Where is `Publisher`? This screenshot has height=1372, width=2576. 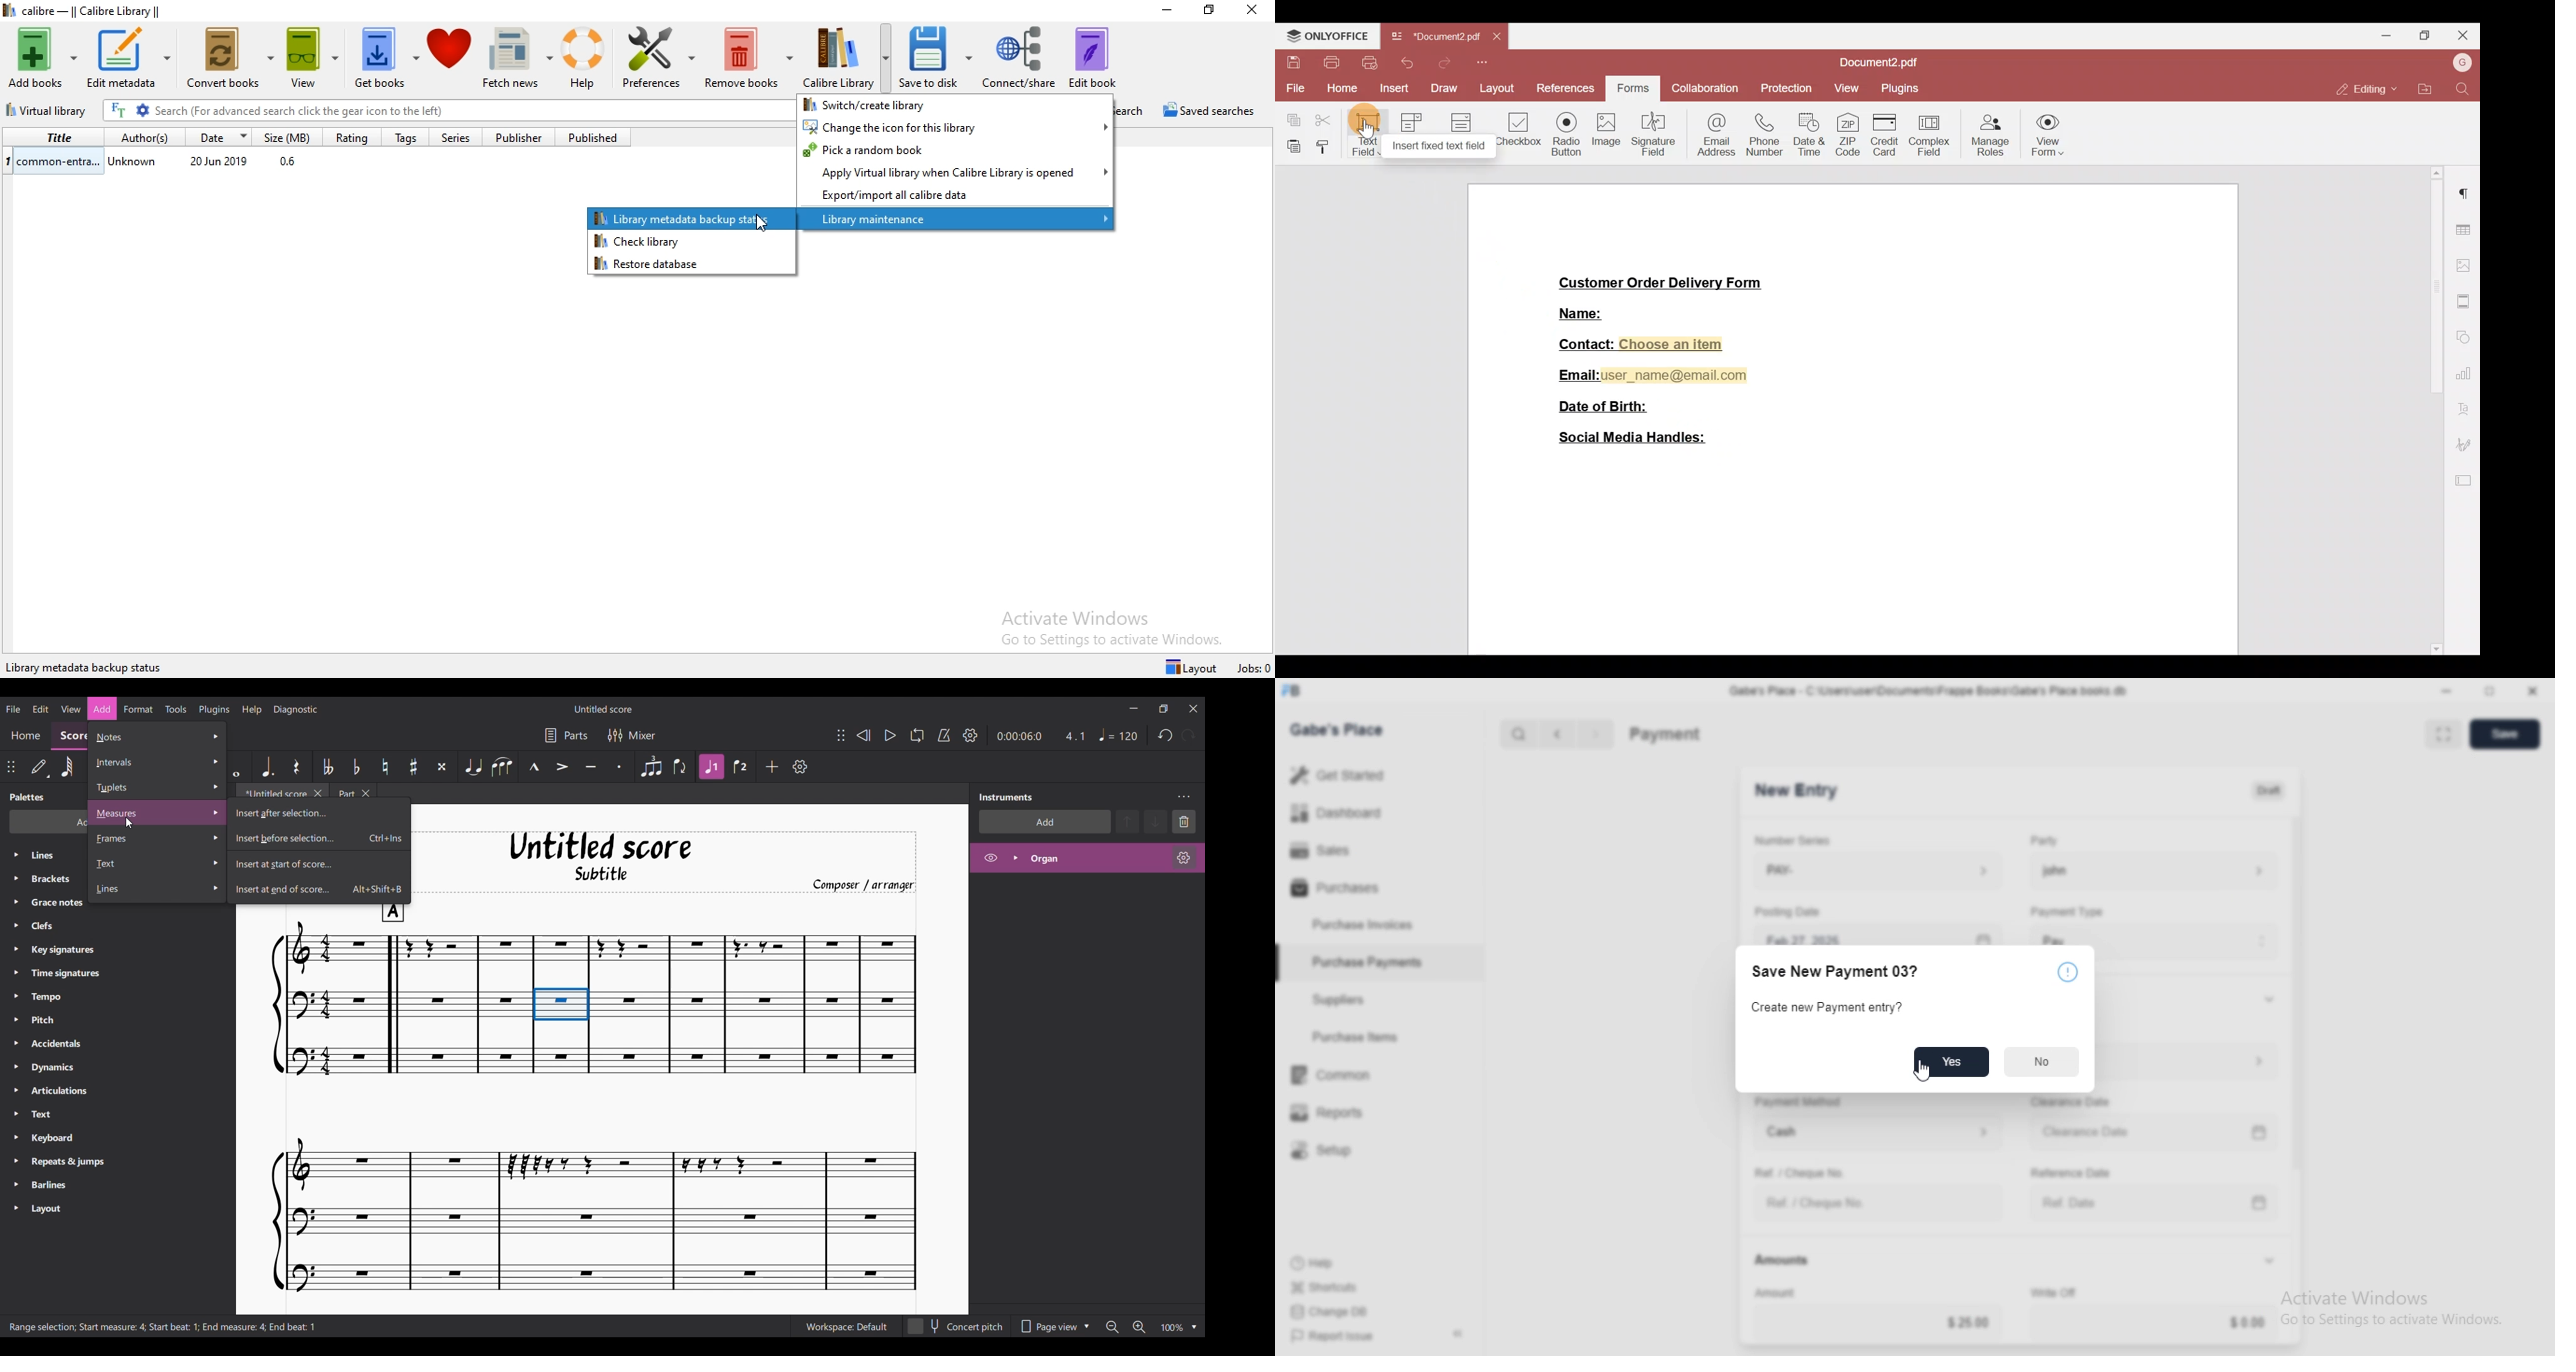 Publisher is located at coordinates (526, 137).